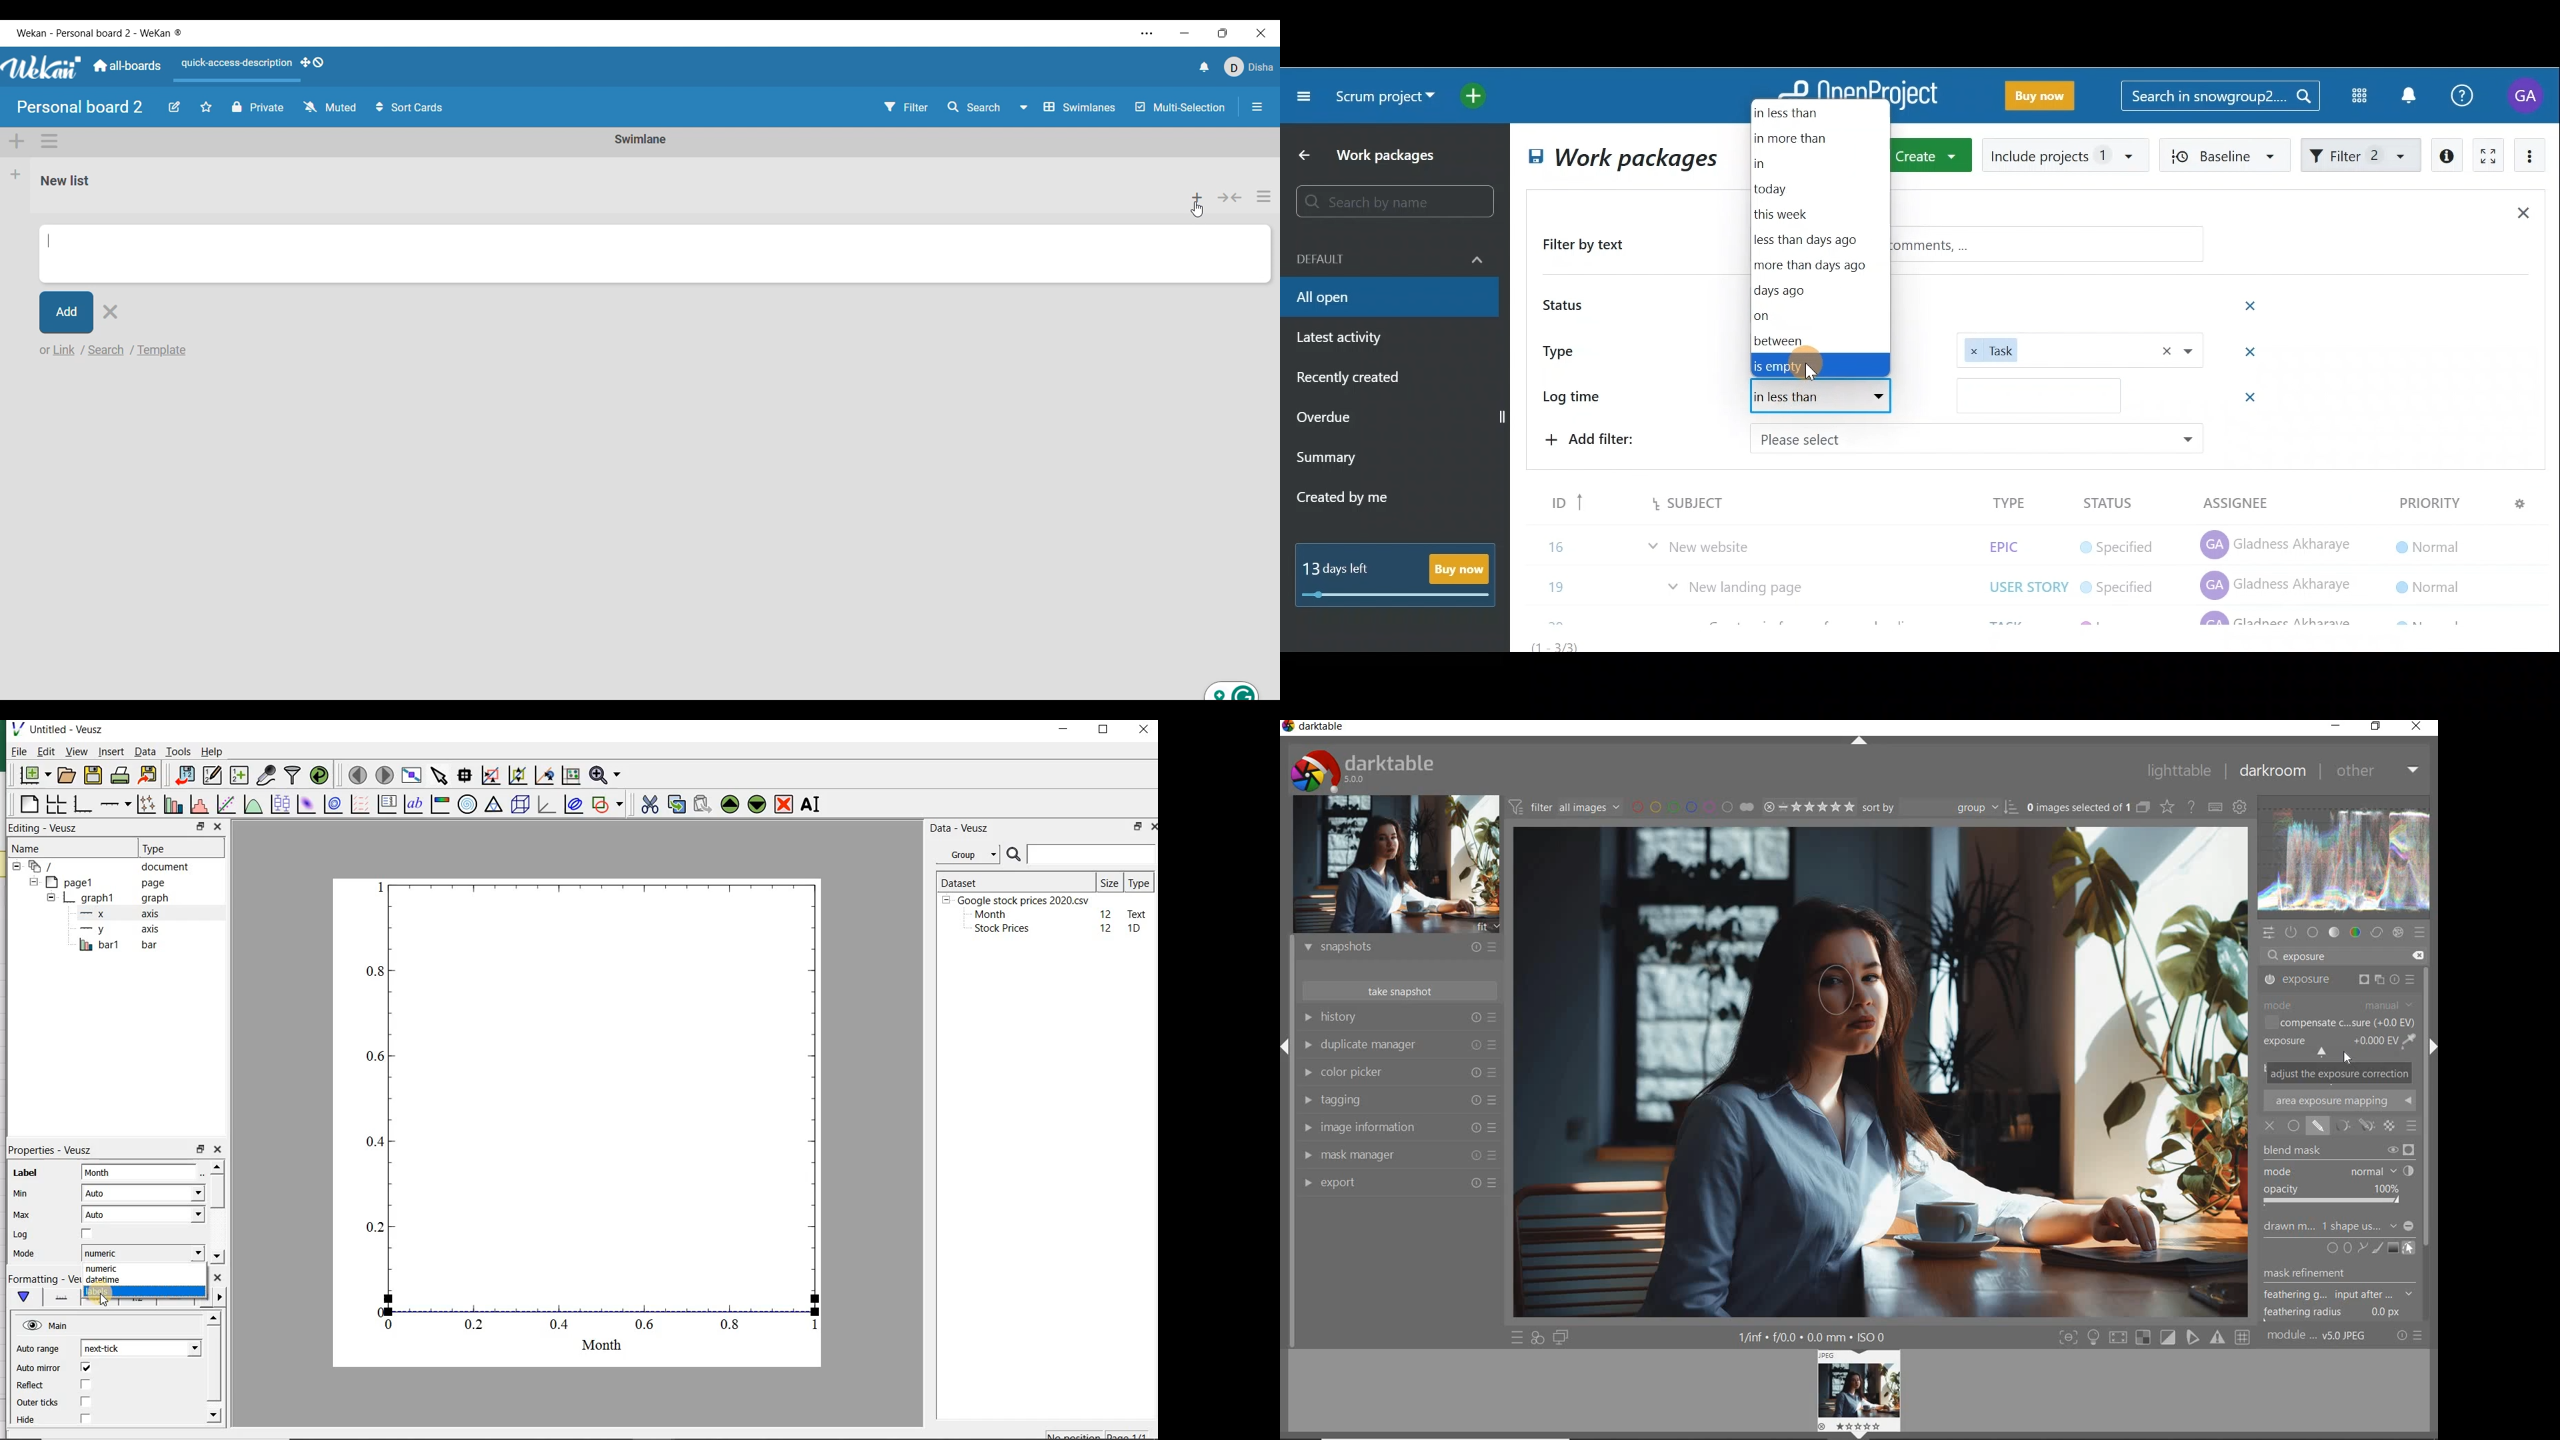  Describe the element at coordinates (34, 776) in the screenshot. I see `new document` at that location.